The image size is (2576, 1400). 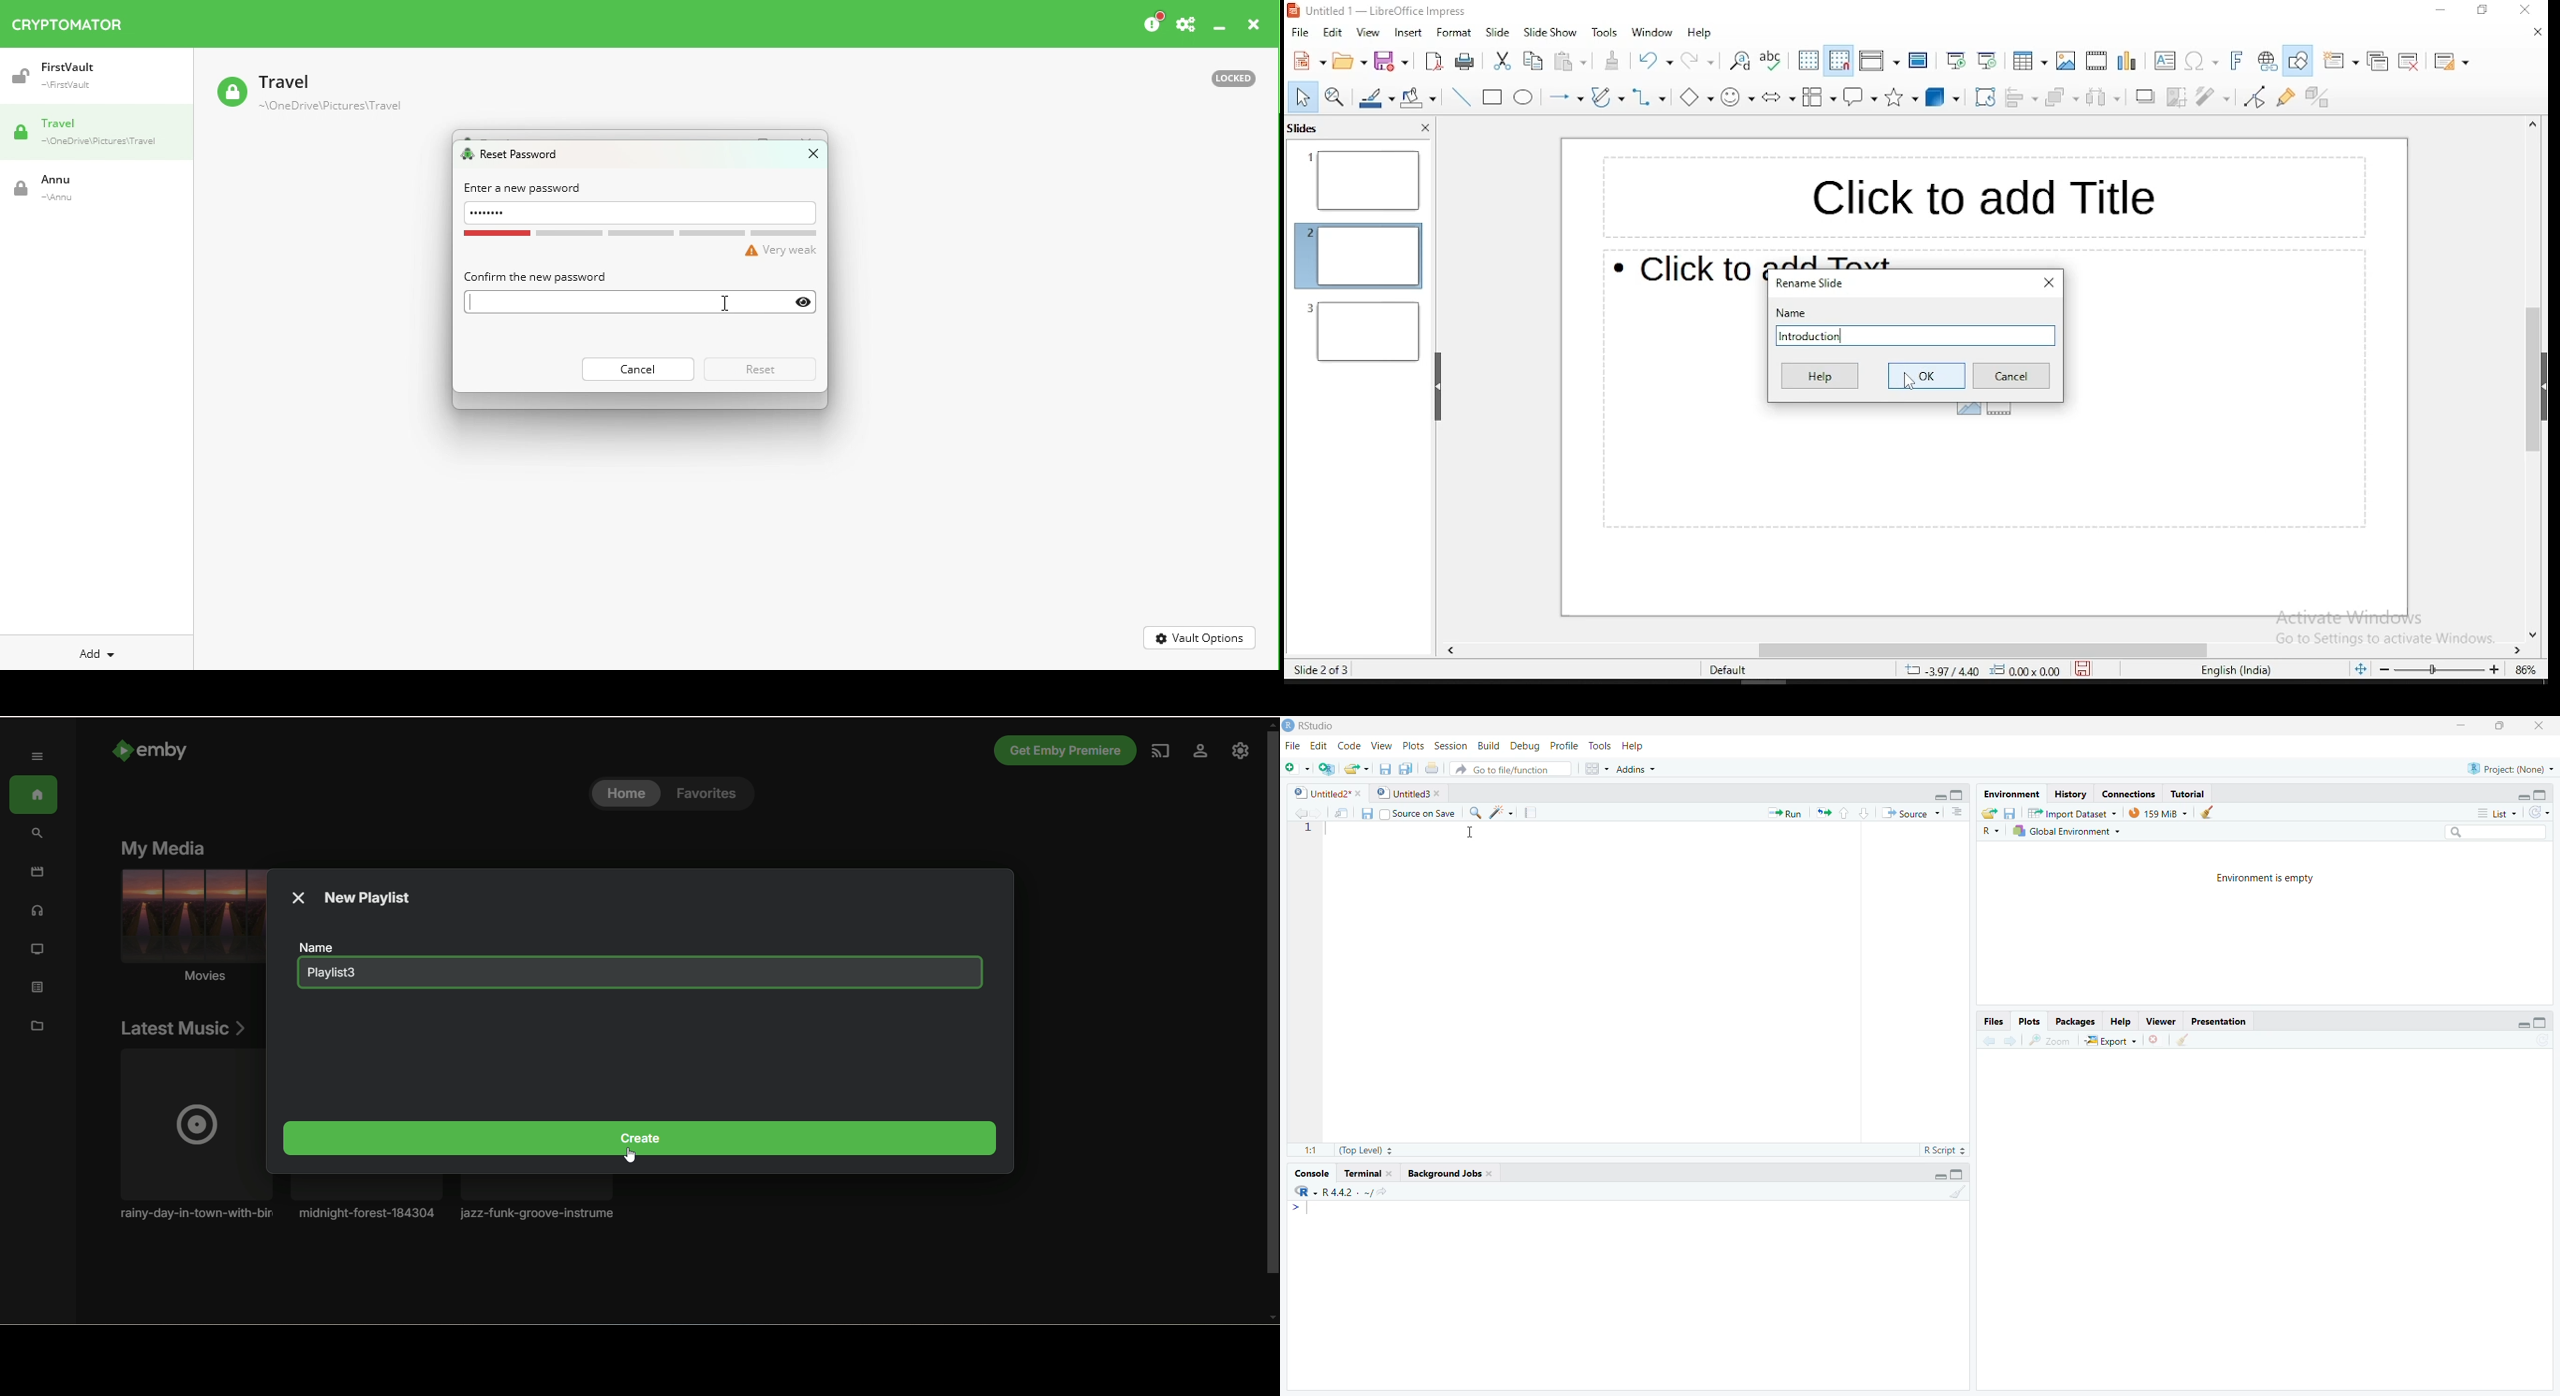 What do you see at coordinates (2286, 97) in the screenshot?
I see `show gluepoint functions` at bounding box center [2286, 97].